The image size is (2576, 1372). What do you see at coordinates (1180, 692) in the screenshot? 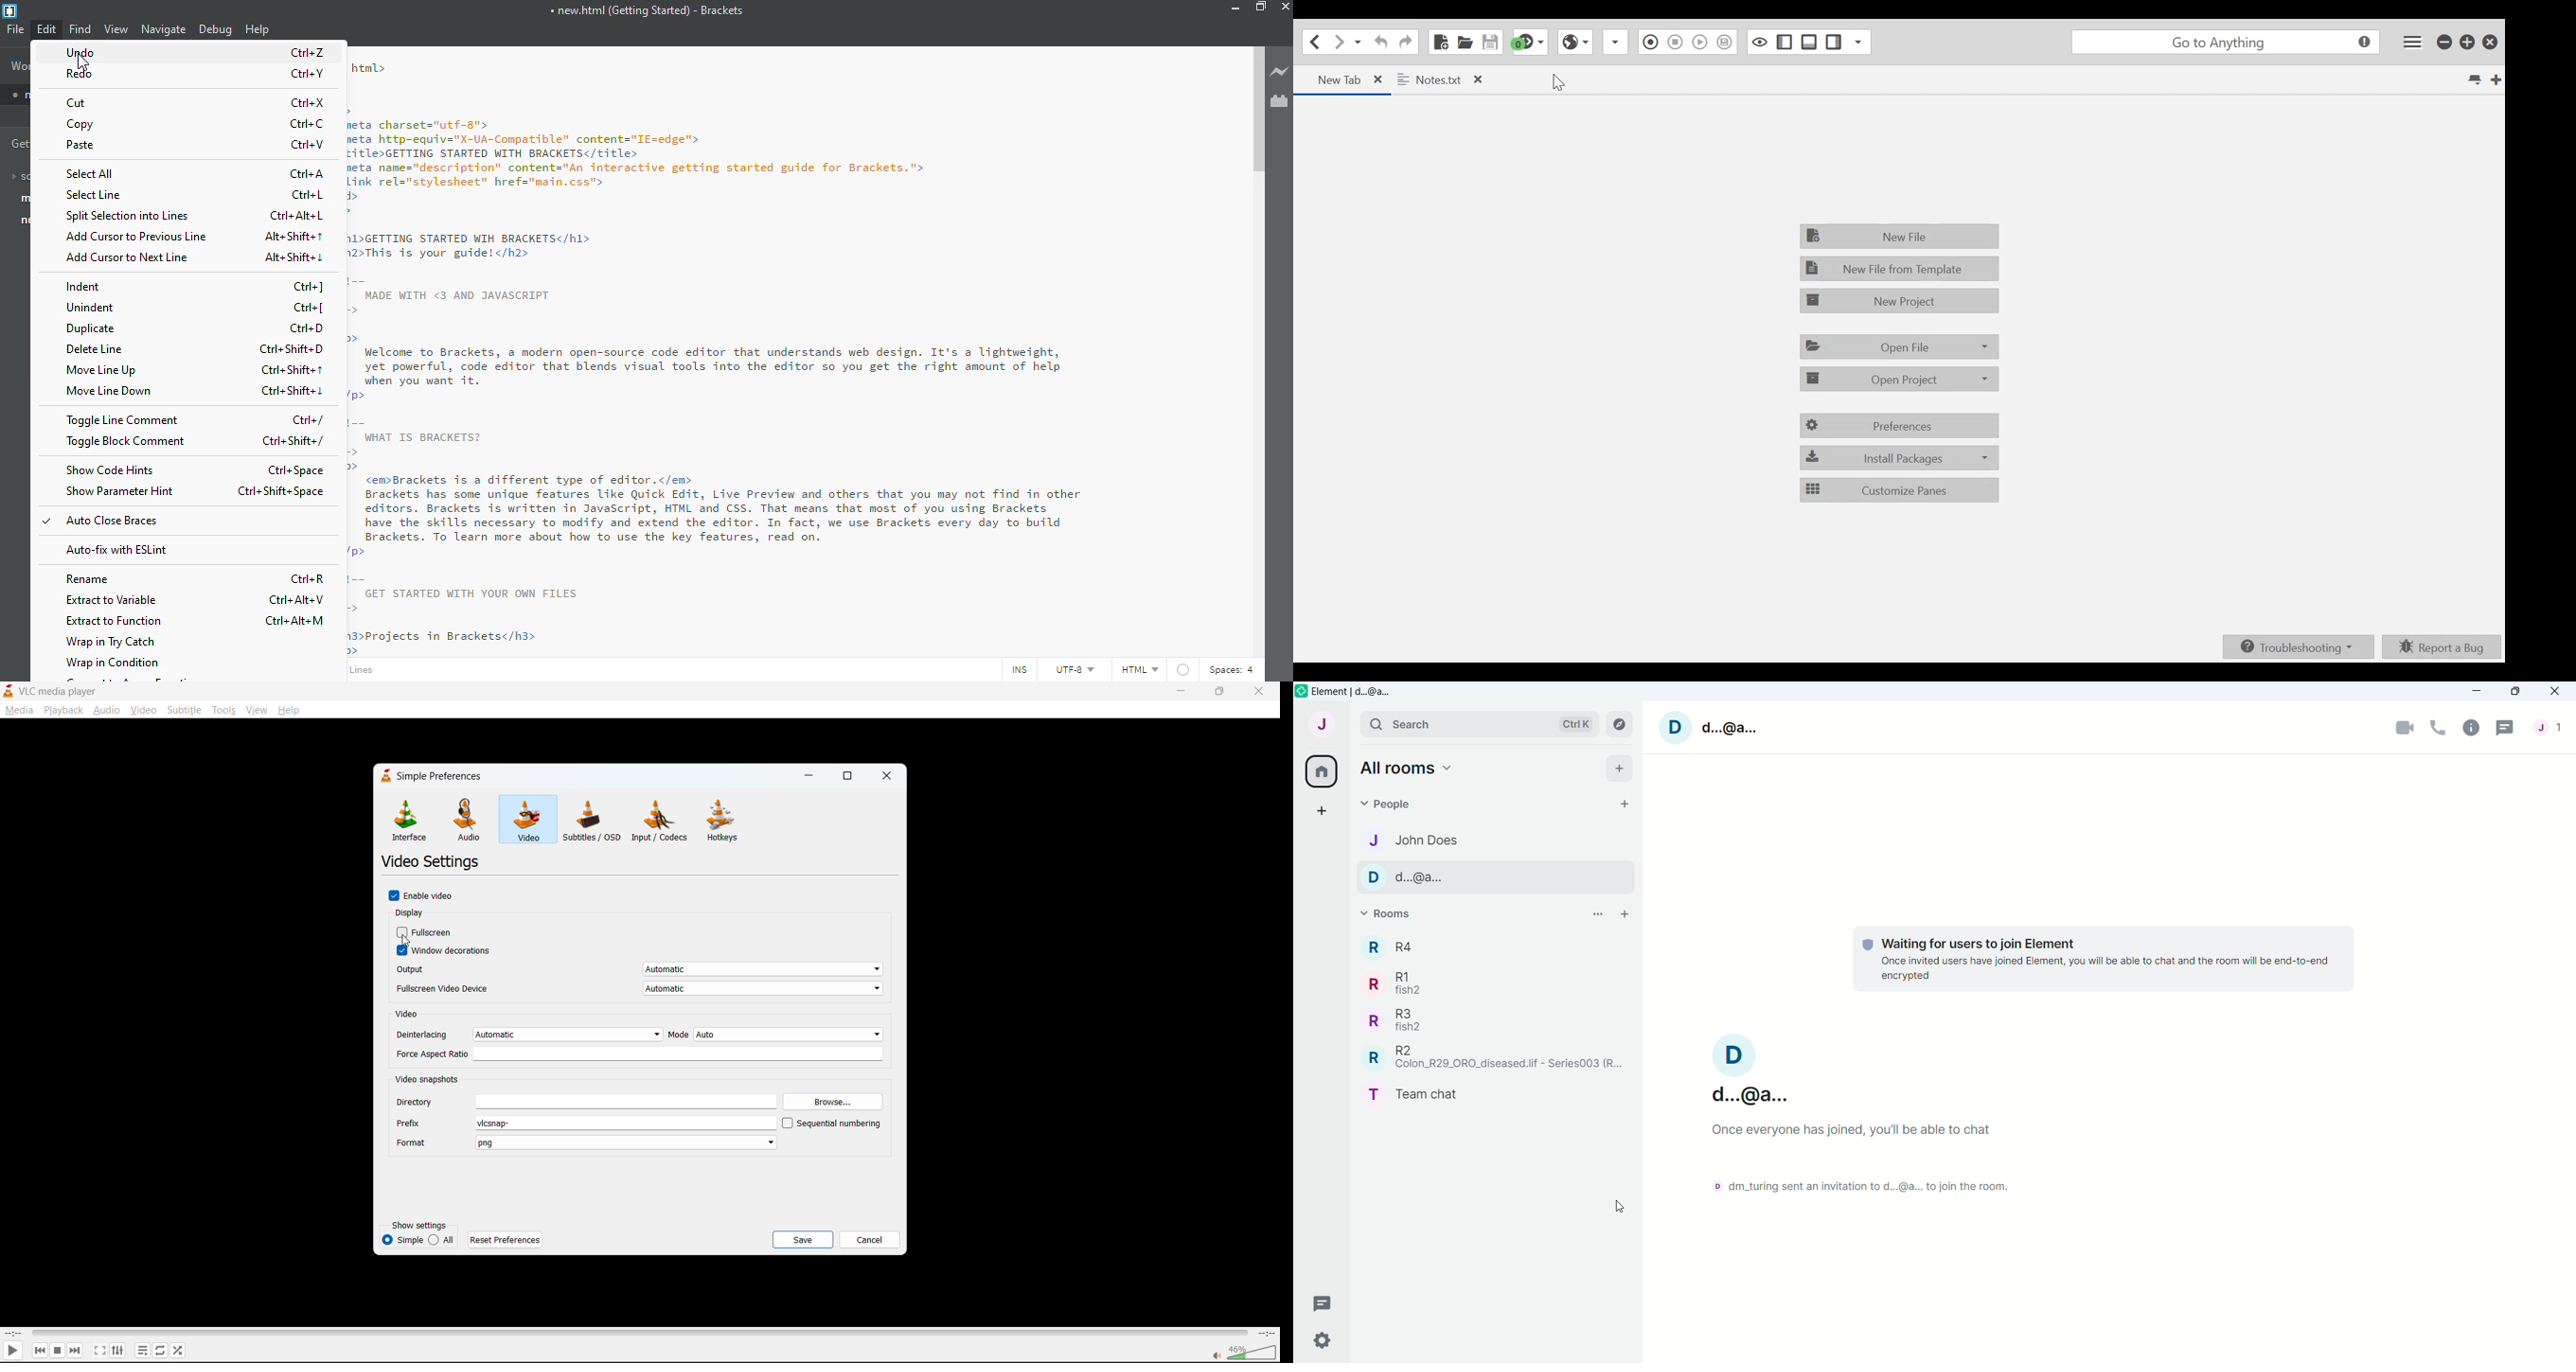
I see `minimize` at bounding box center [1180, 692].